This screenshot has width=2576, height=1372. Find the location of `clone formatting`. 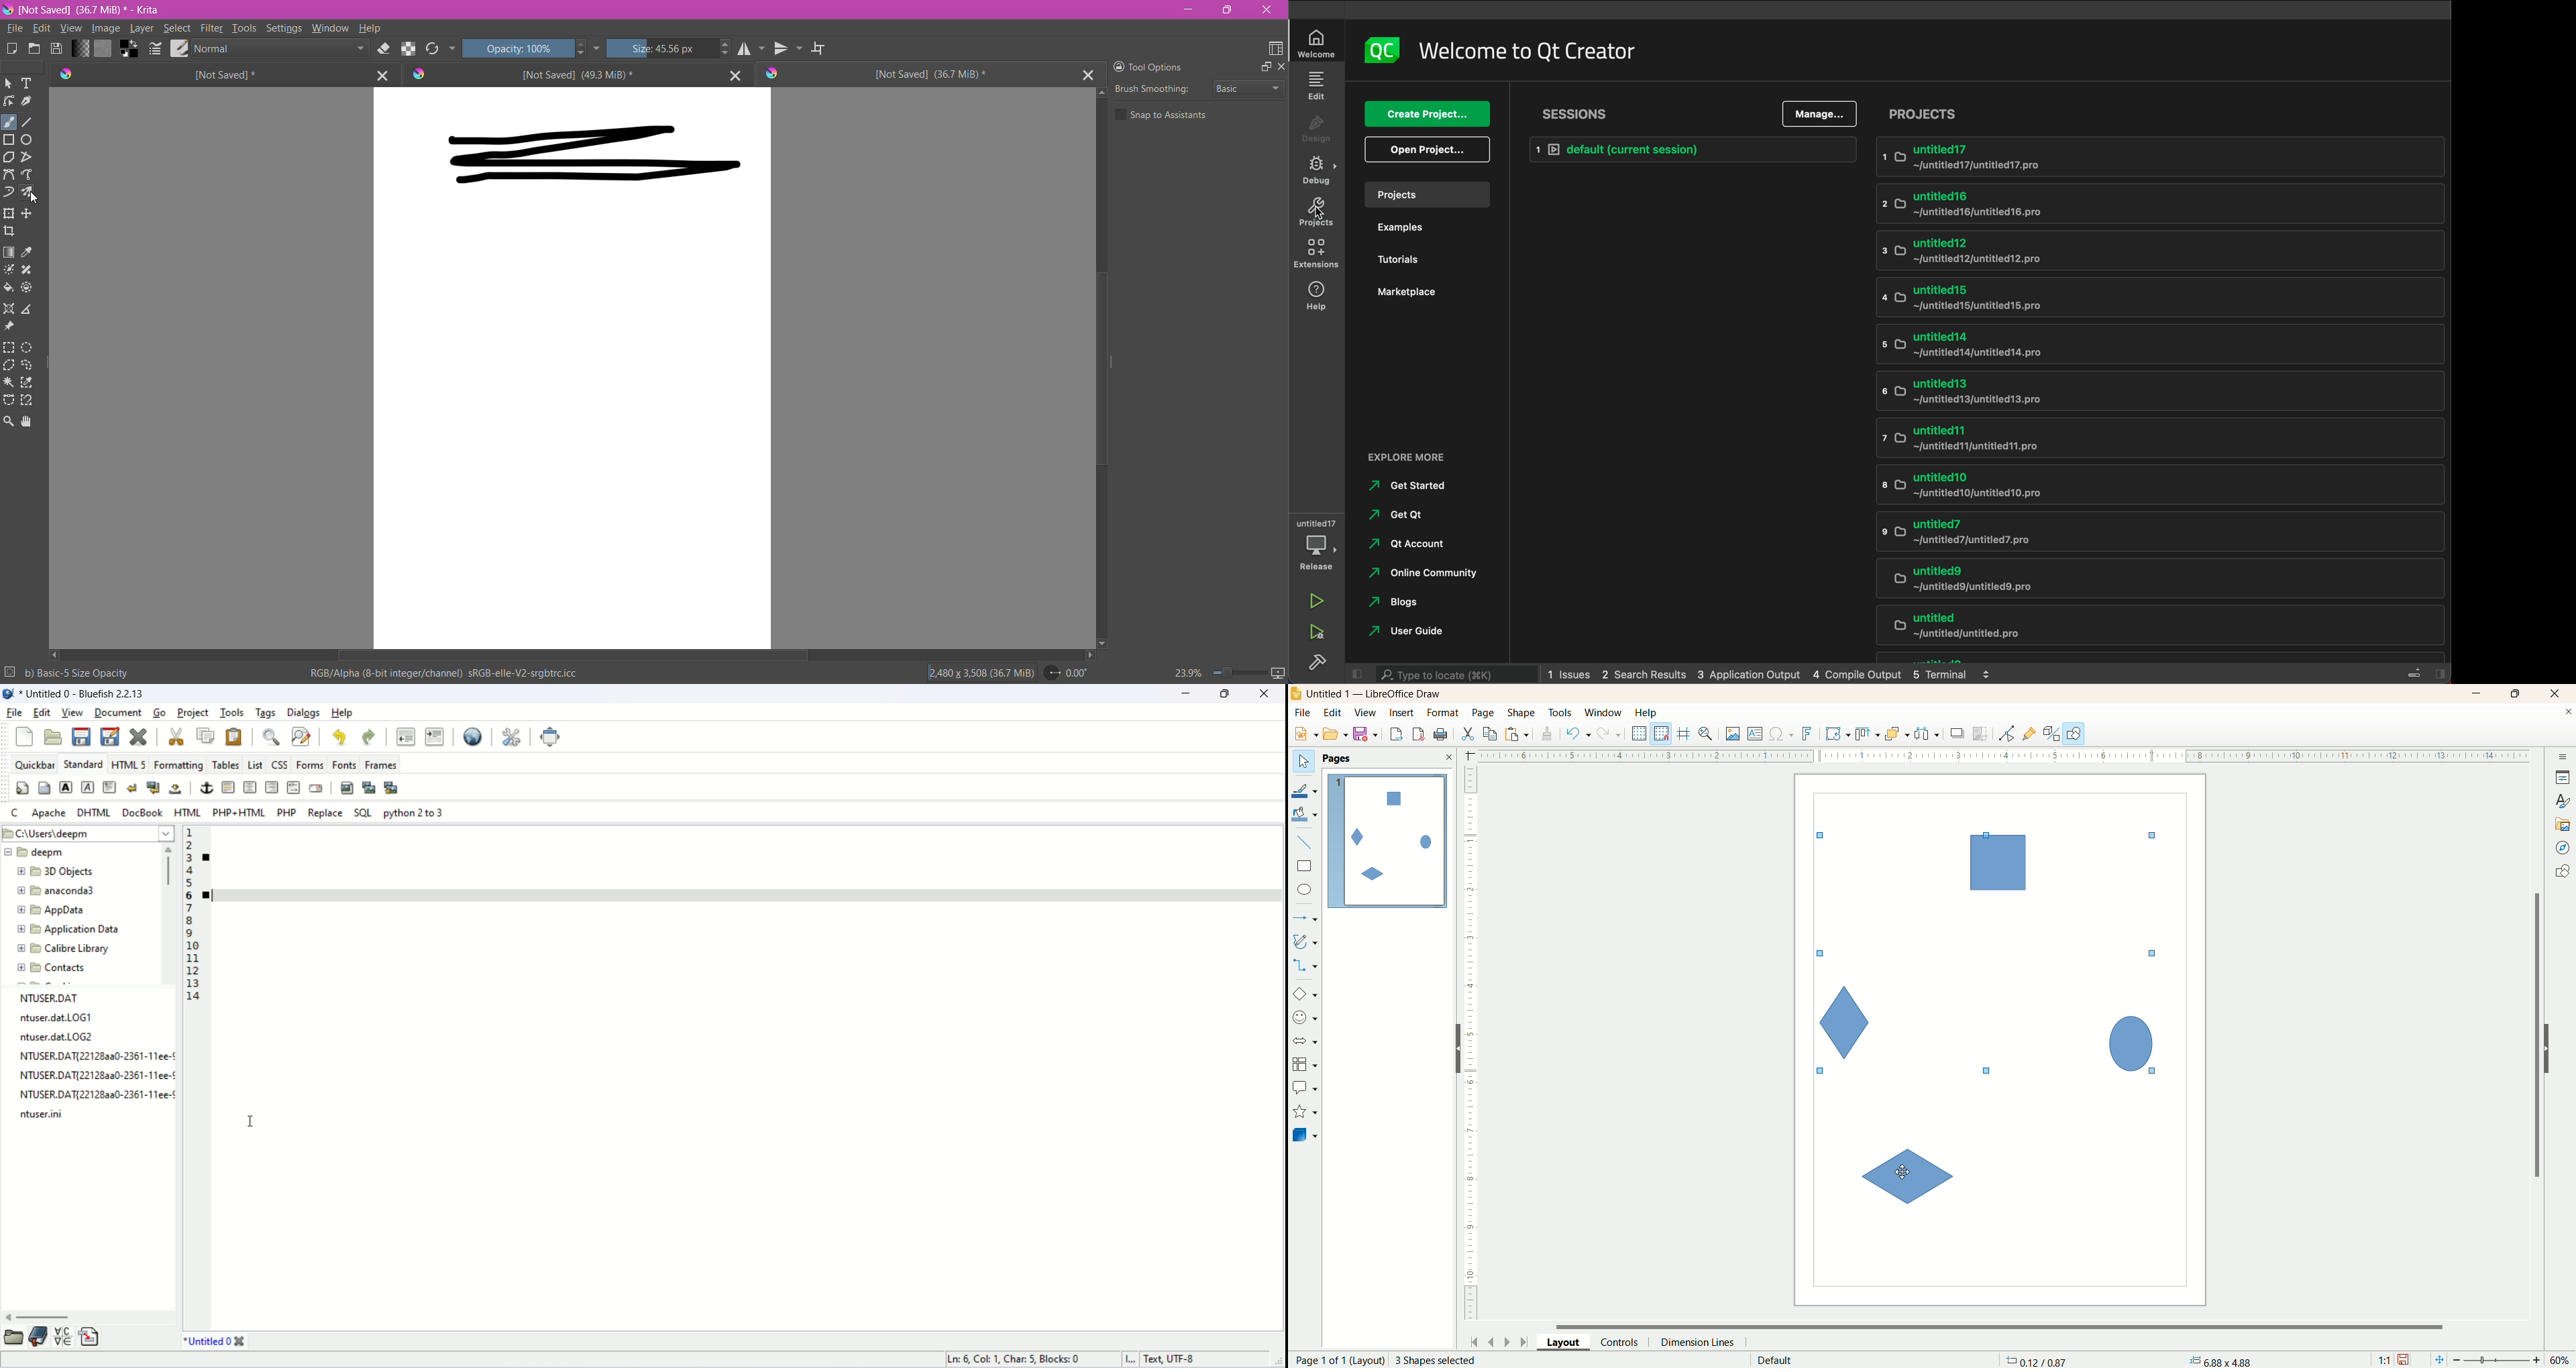

clone formatting is located at coordinates (1548, 732).